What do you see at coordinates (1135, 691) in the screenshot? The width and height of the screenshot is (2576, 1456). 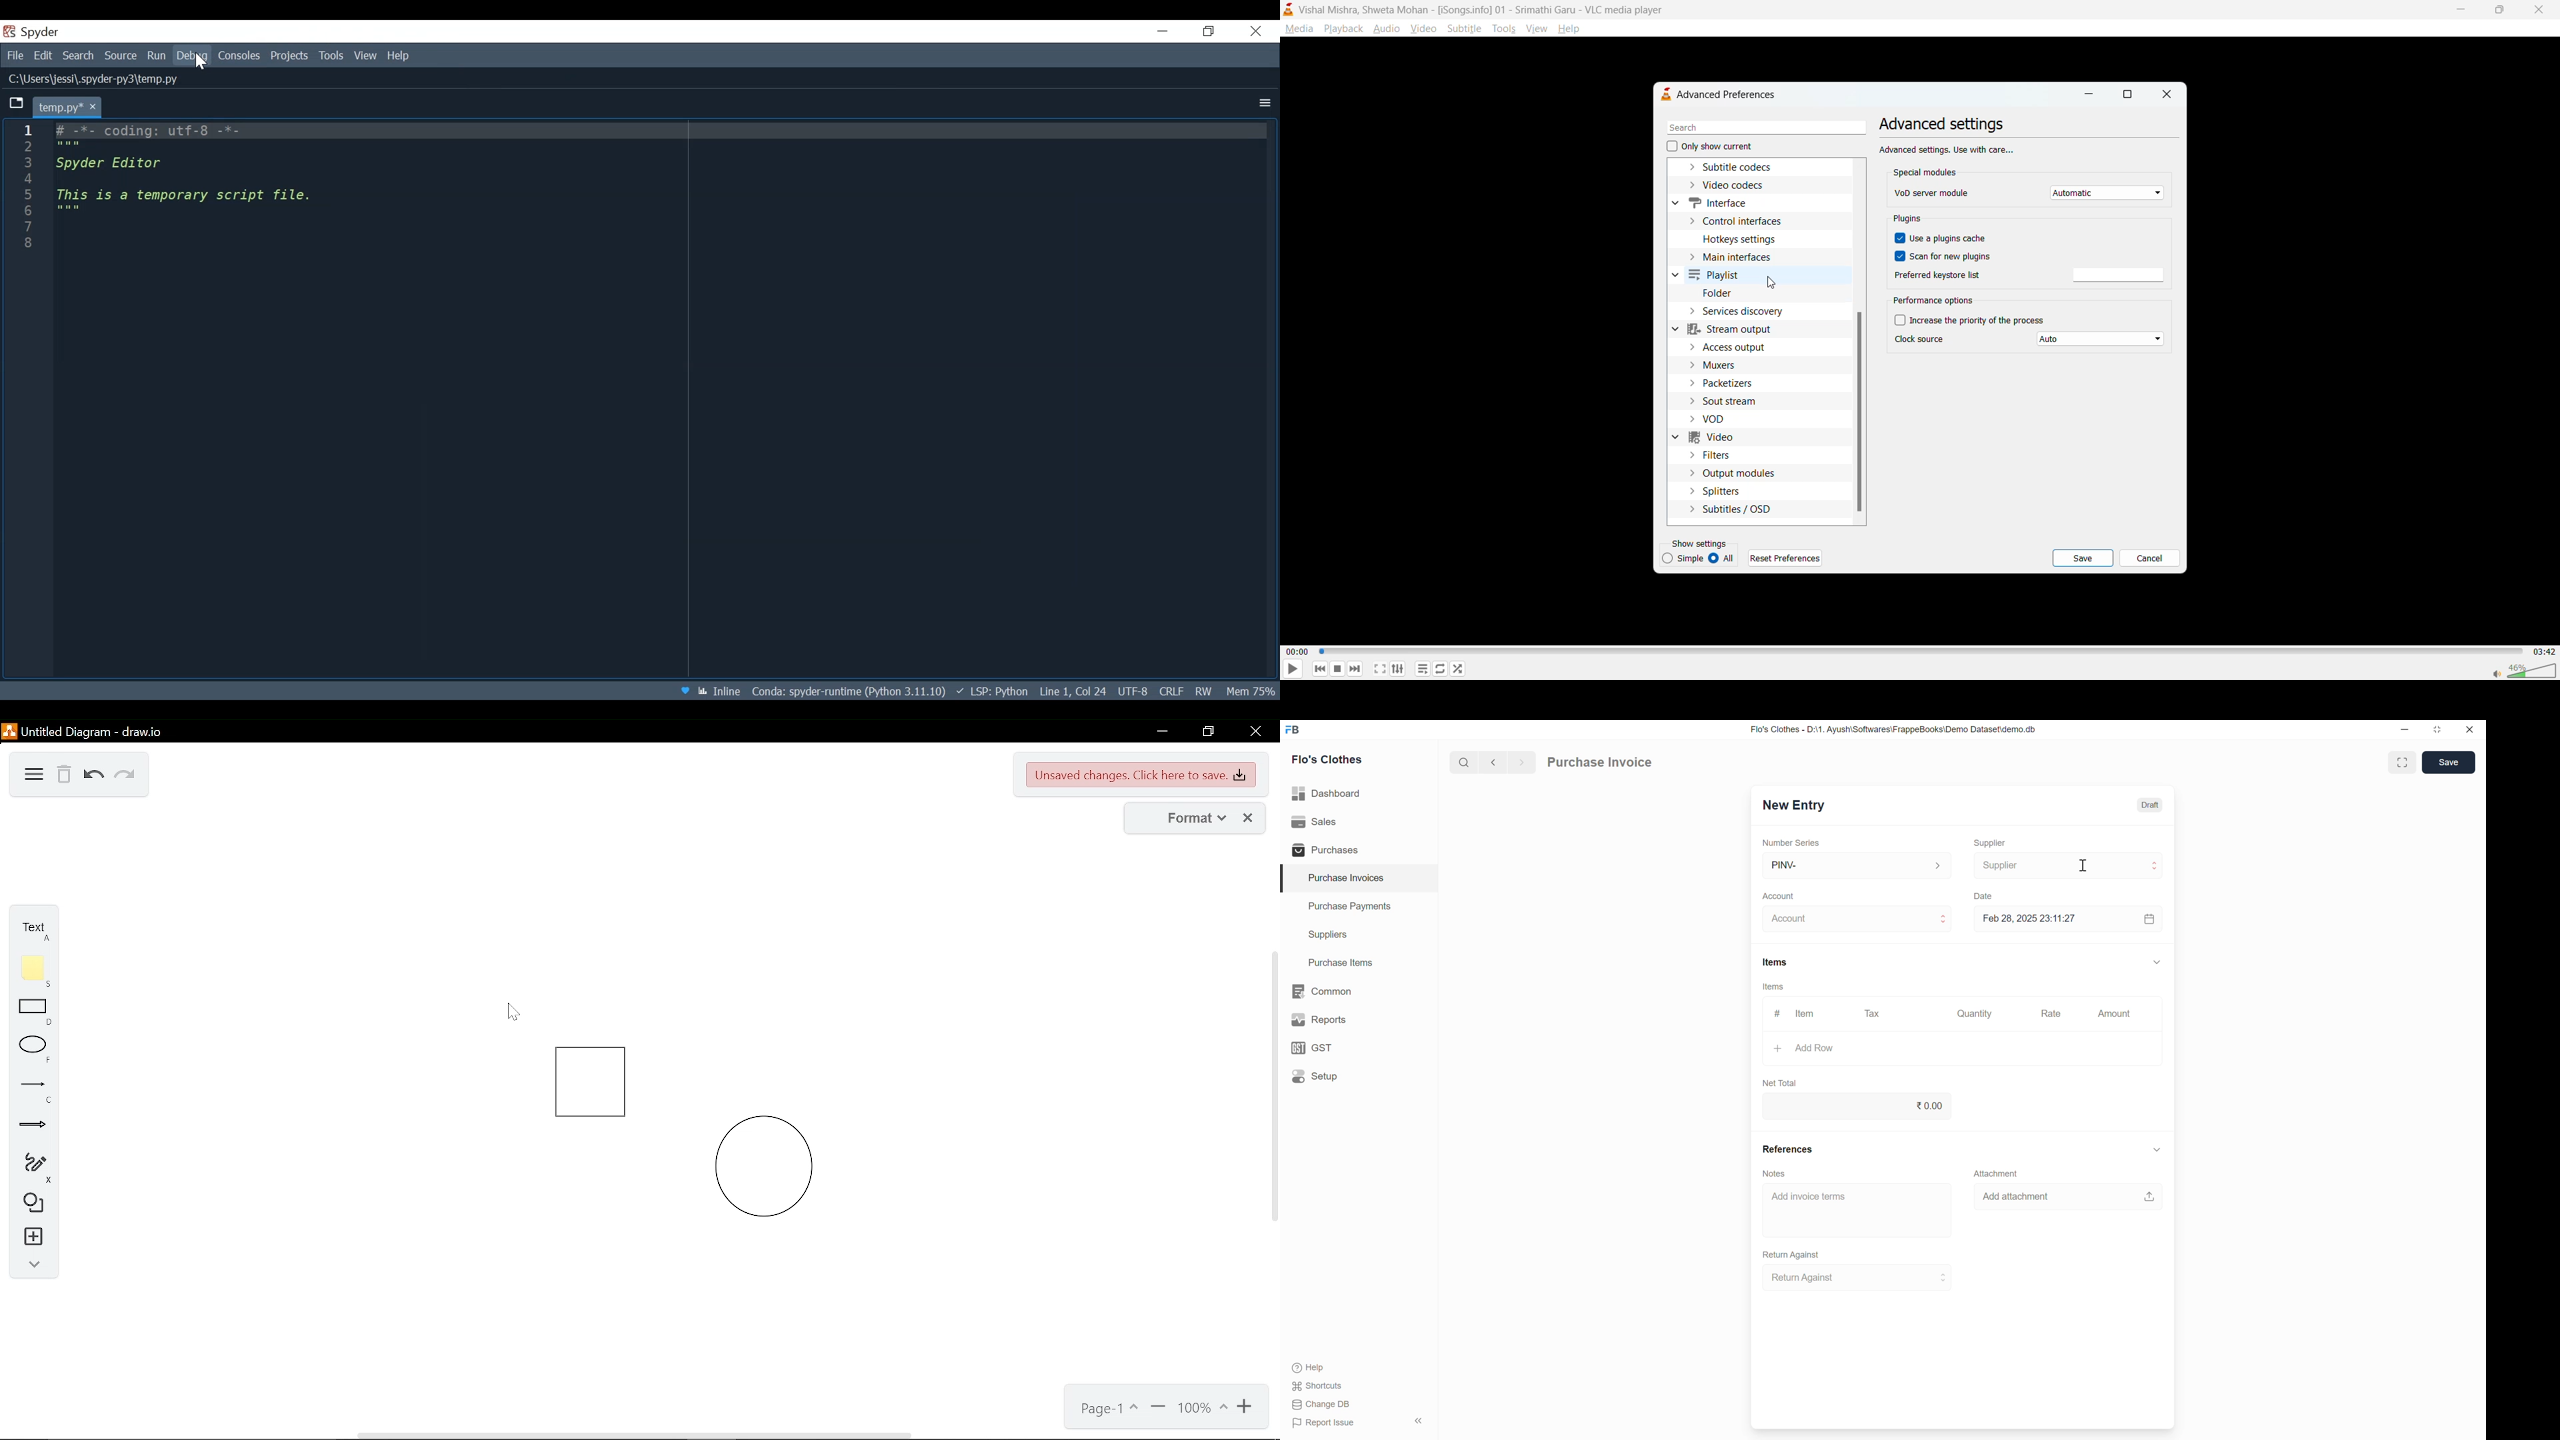 I see `File Encoding` at bounding box center [1135, 691].